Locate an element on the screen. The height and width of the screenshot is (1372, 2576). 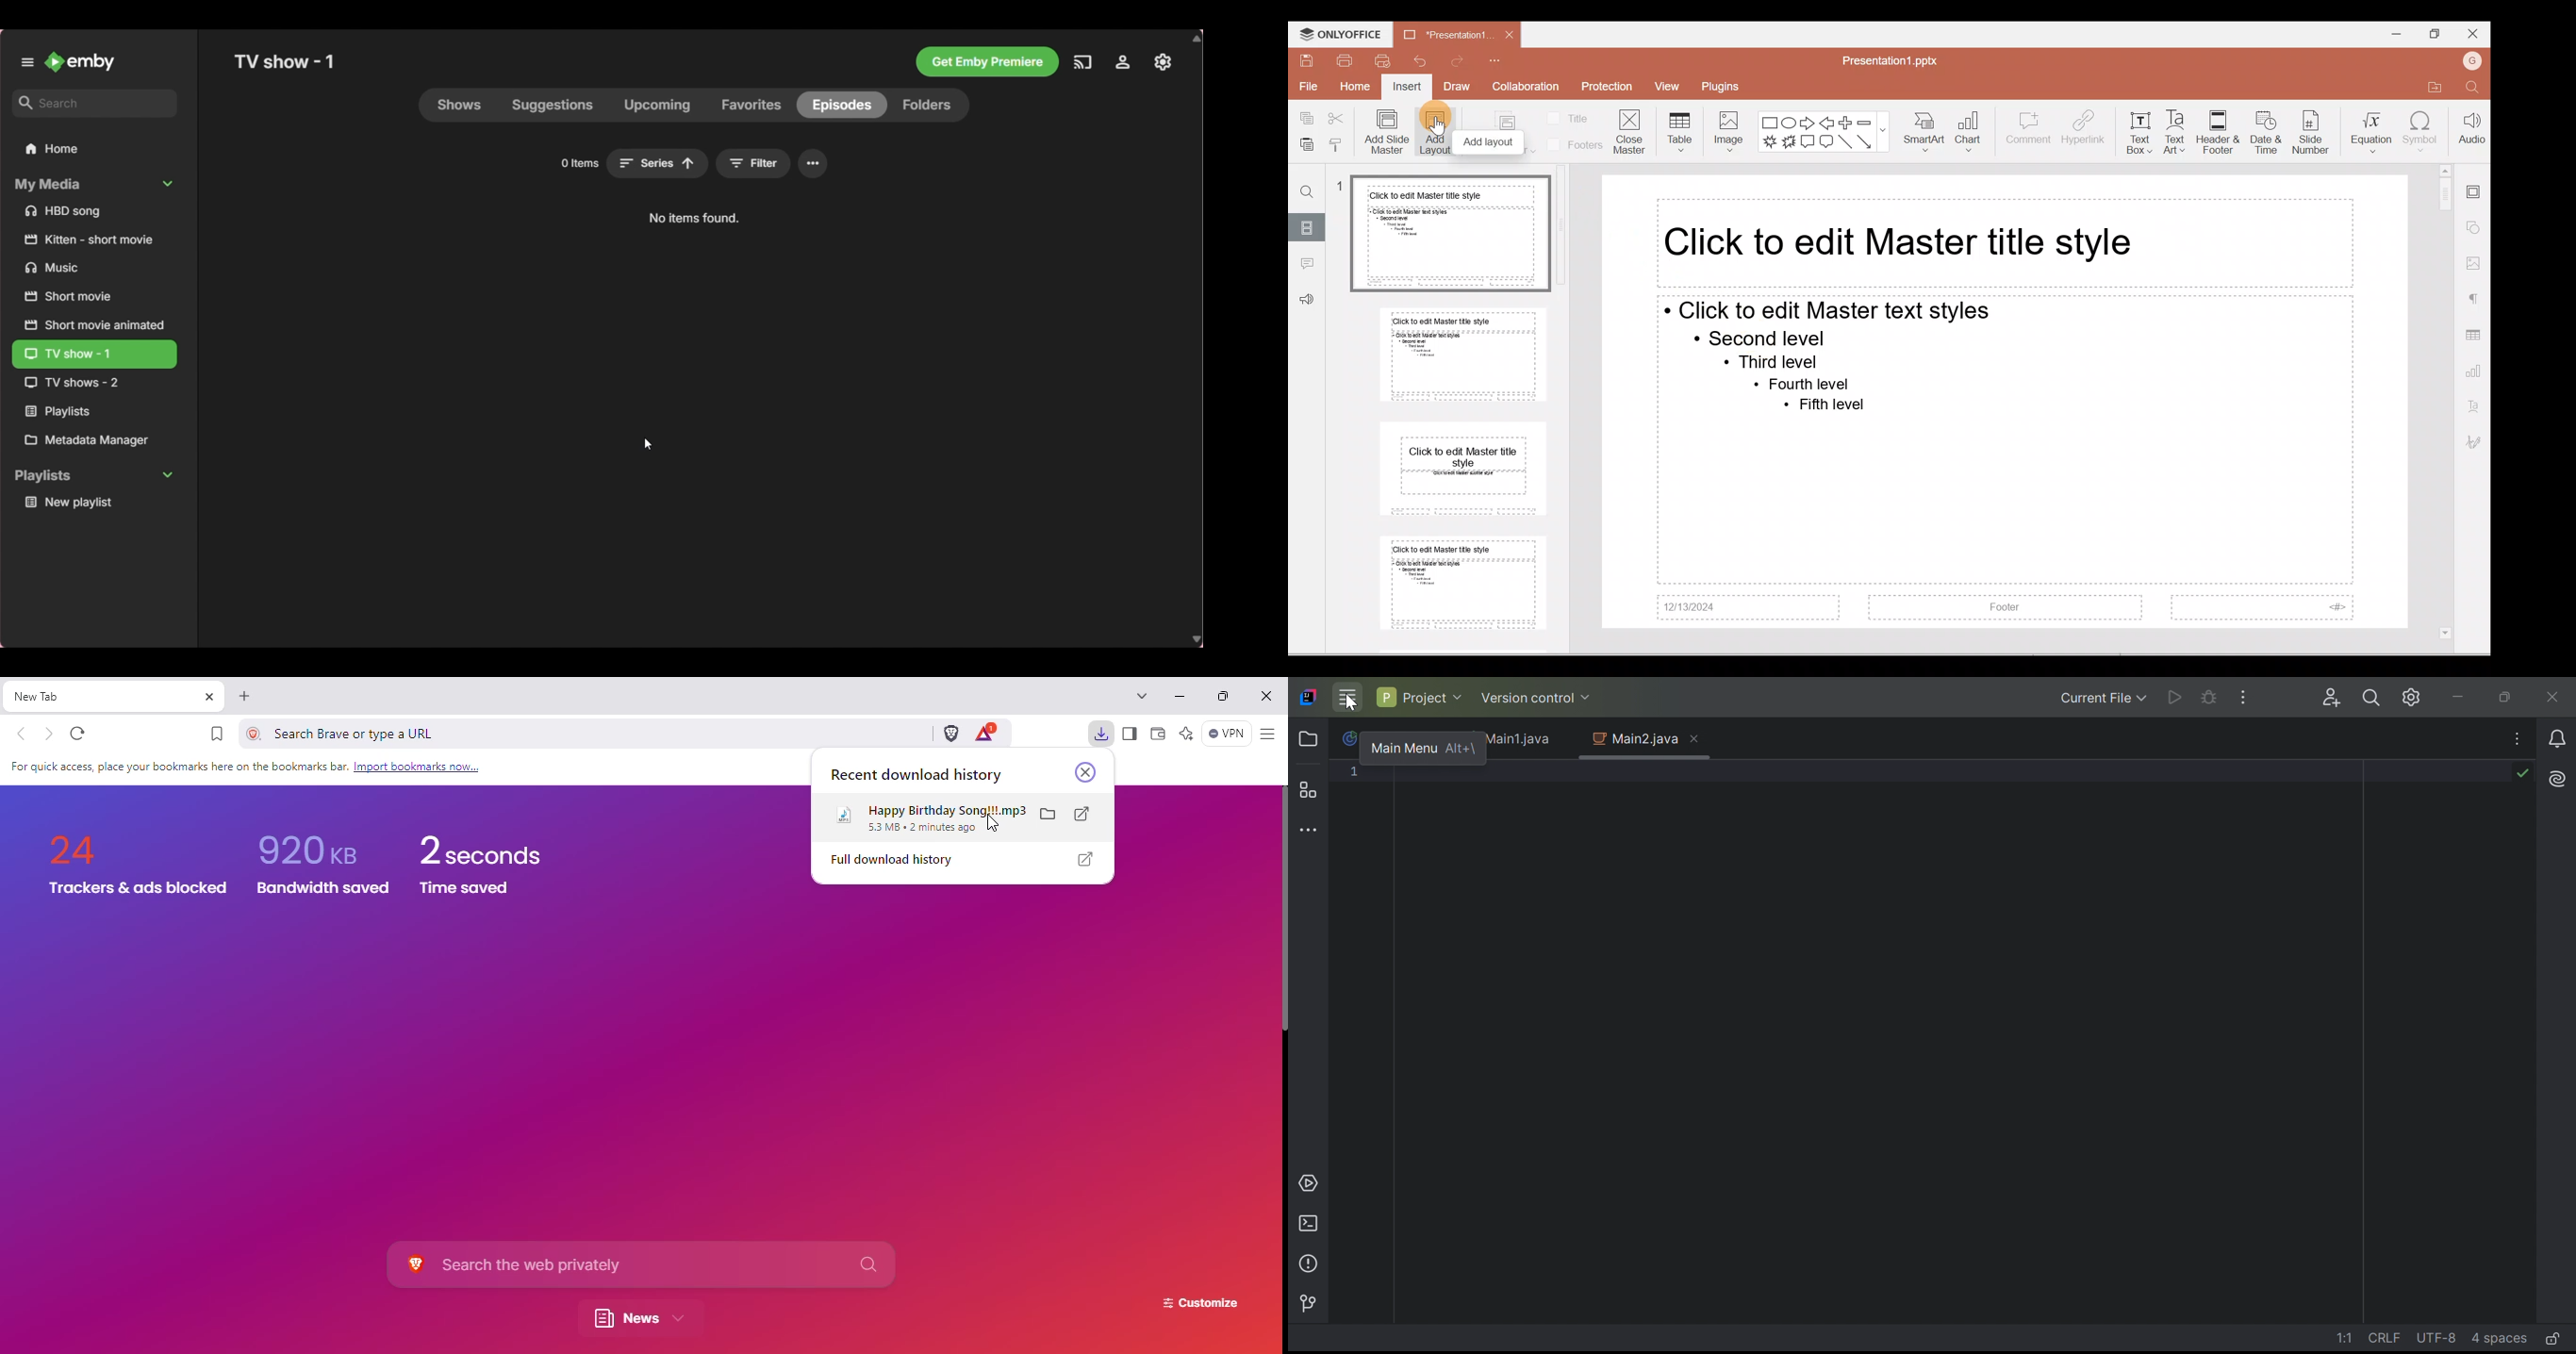
Copy is located at coordinates (1304, 117).